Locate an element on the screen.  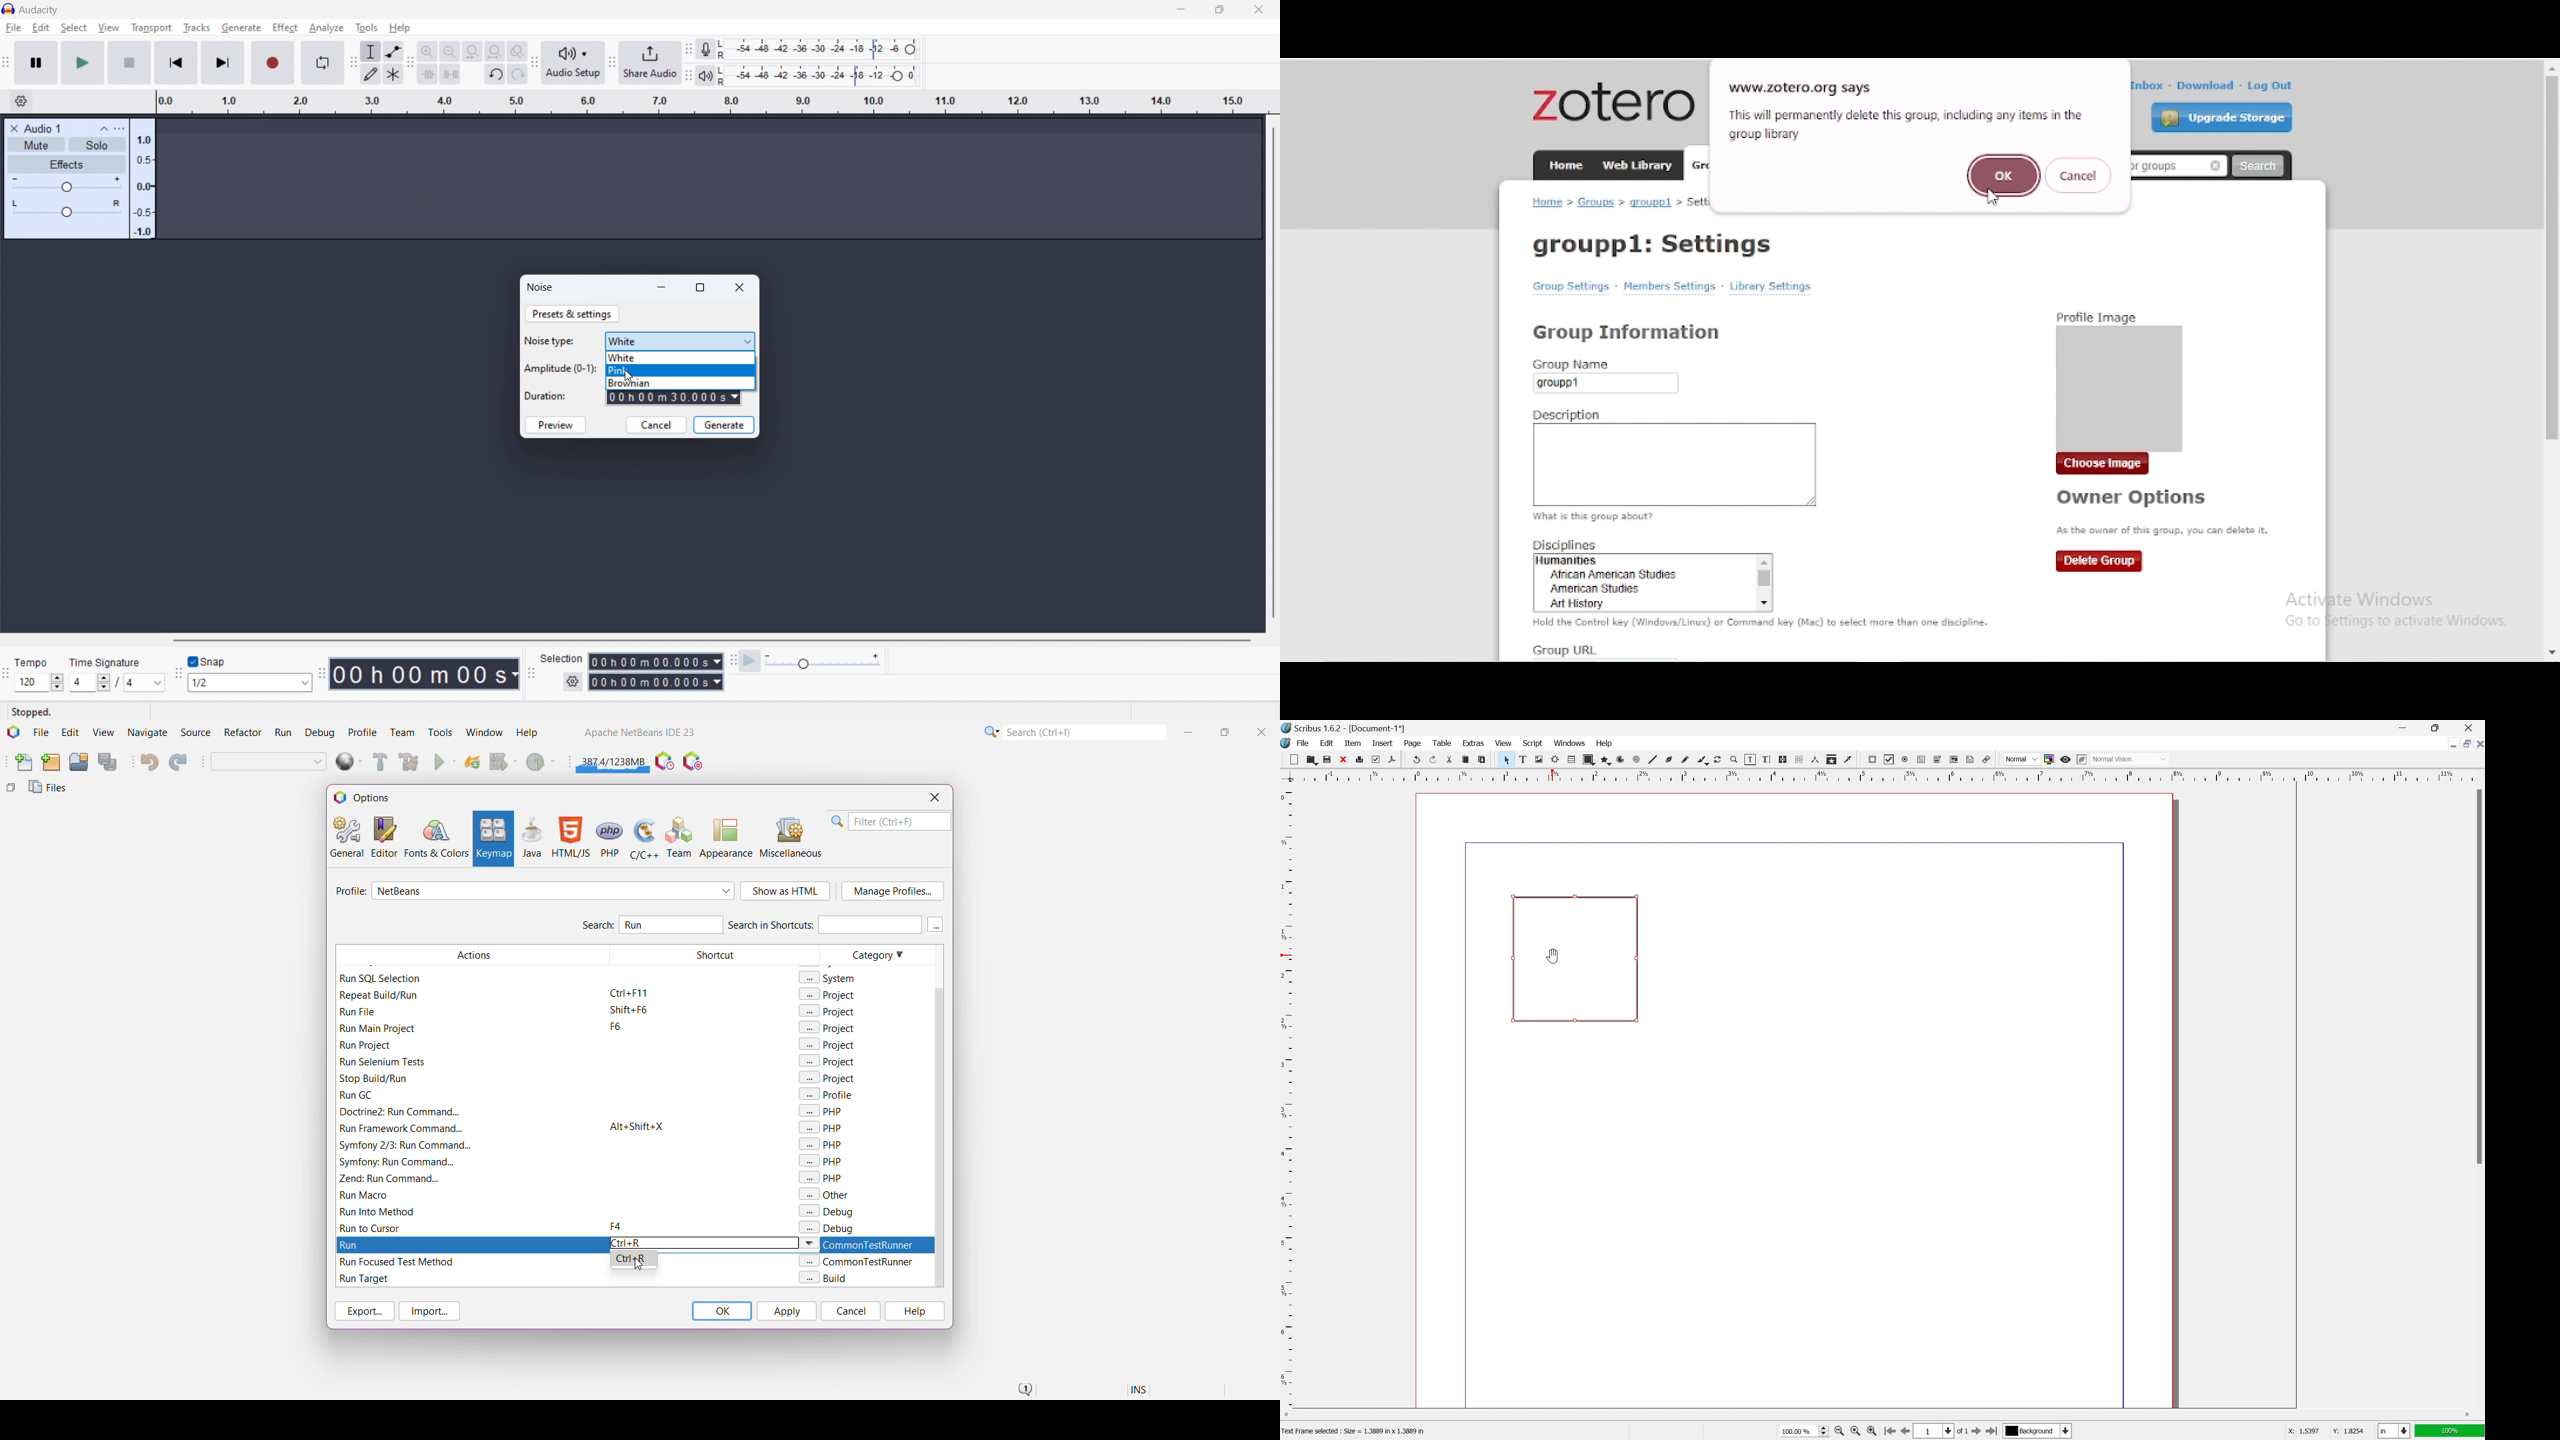
polygon is located at coordinates (1607, 761).